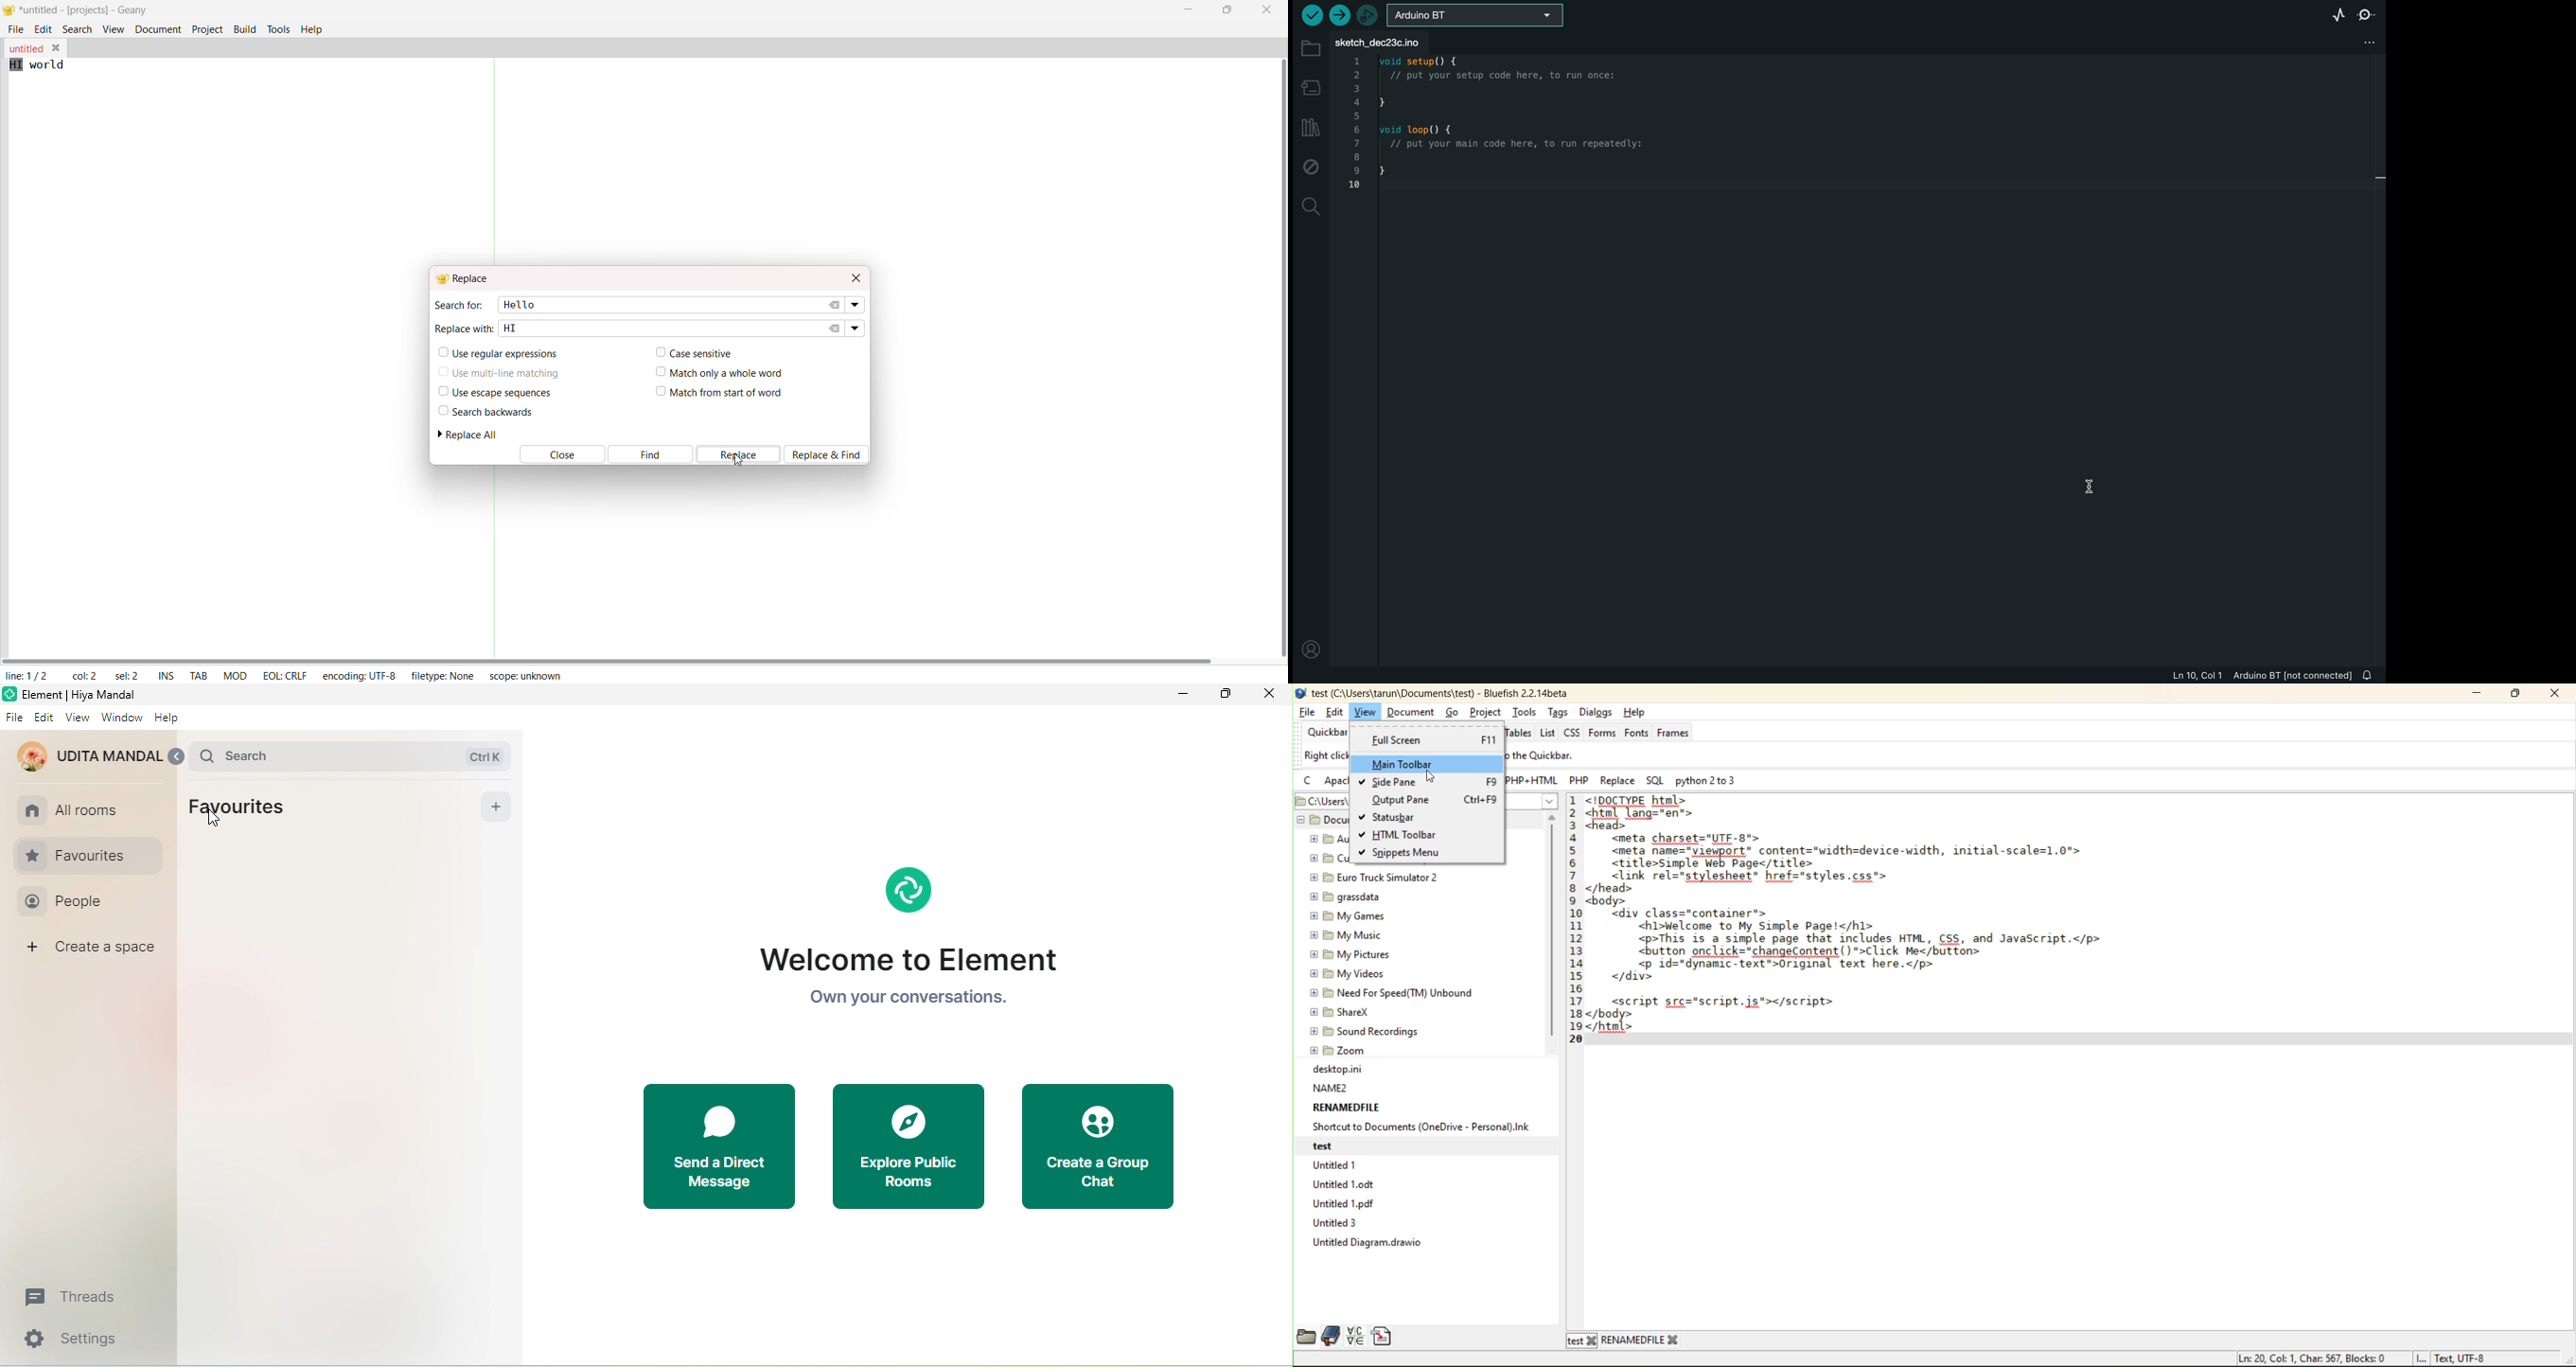 The image size is (2576, 1372). What do you see at coordinates (1396, 816) in the screenshot?
I see `statusbar` at bounding box center [1396, 816].